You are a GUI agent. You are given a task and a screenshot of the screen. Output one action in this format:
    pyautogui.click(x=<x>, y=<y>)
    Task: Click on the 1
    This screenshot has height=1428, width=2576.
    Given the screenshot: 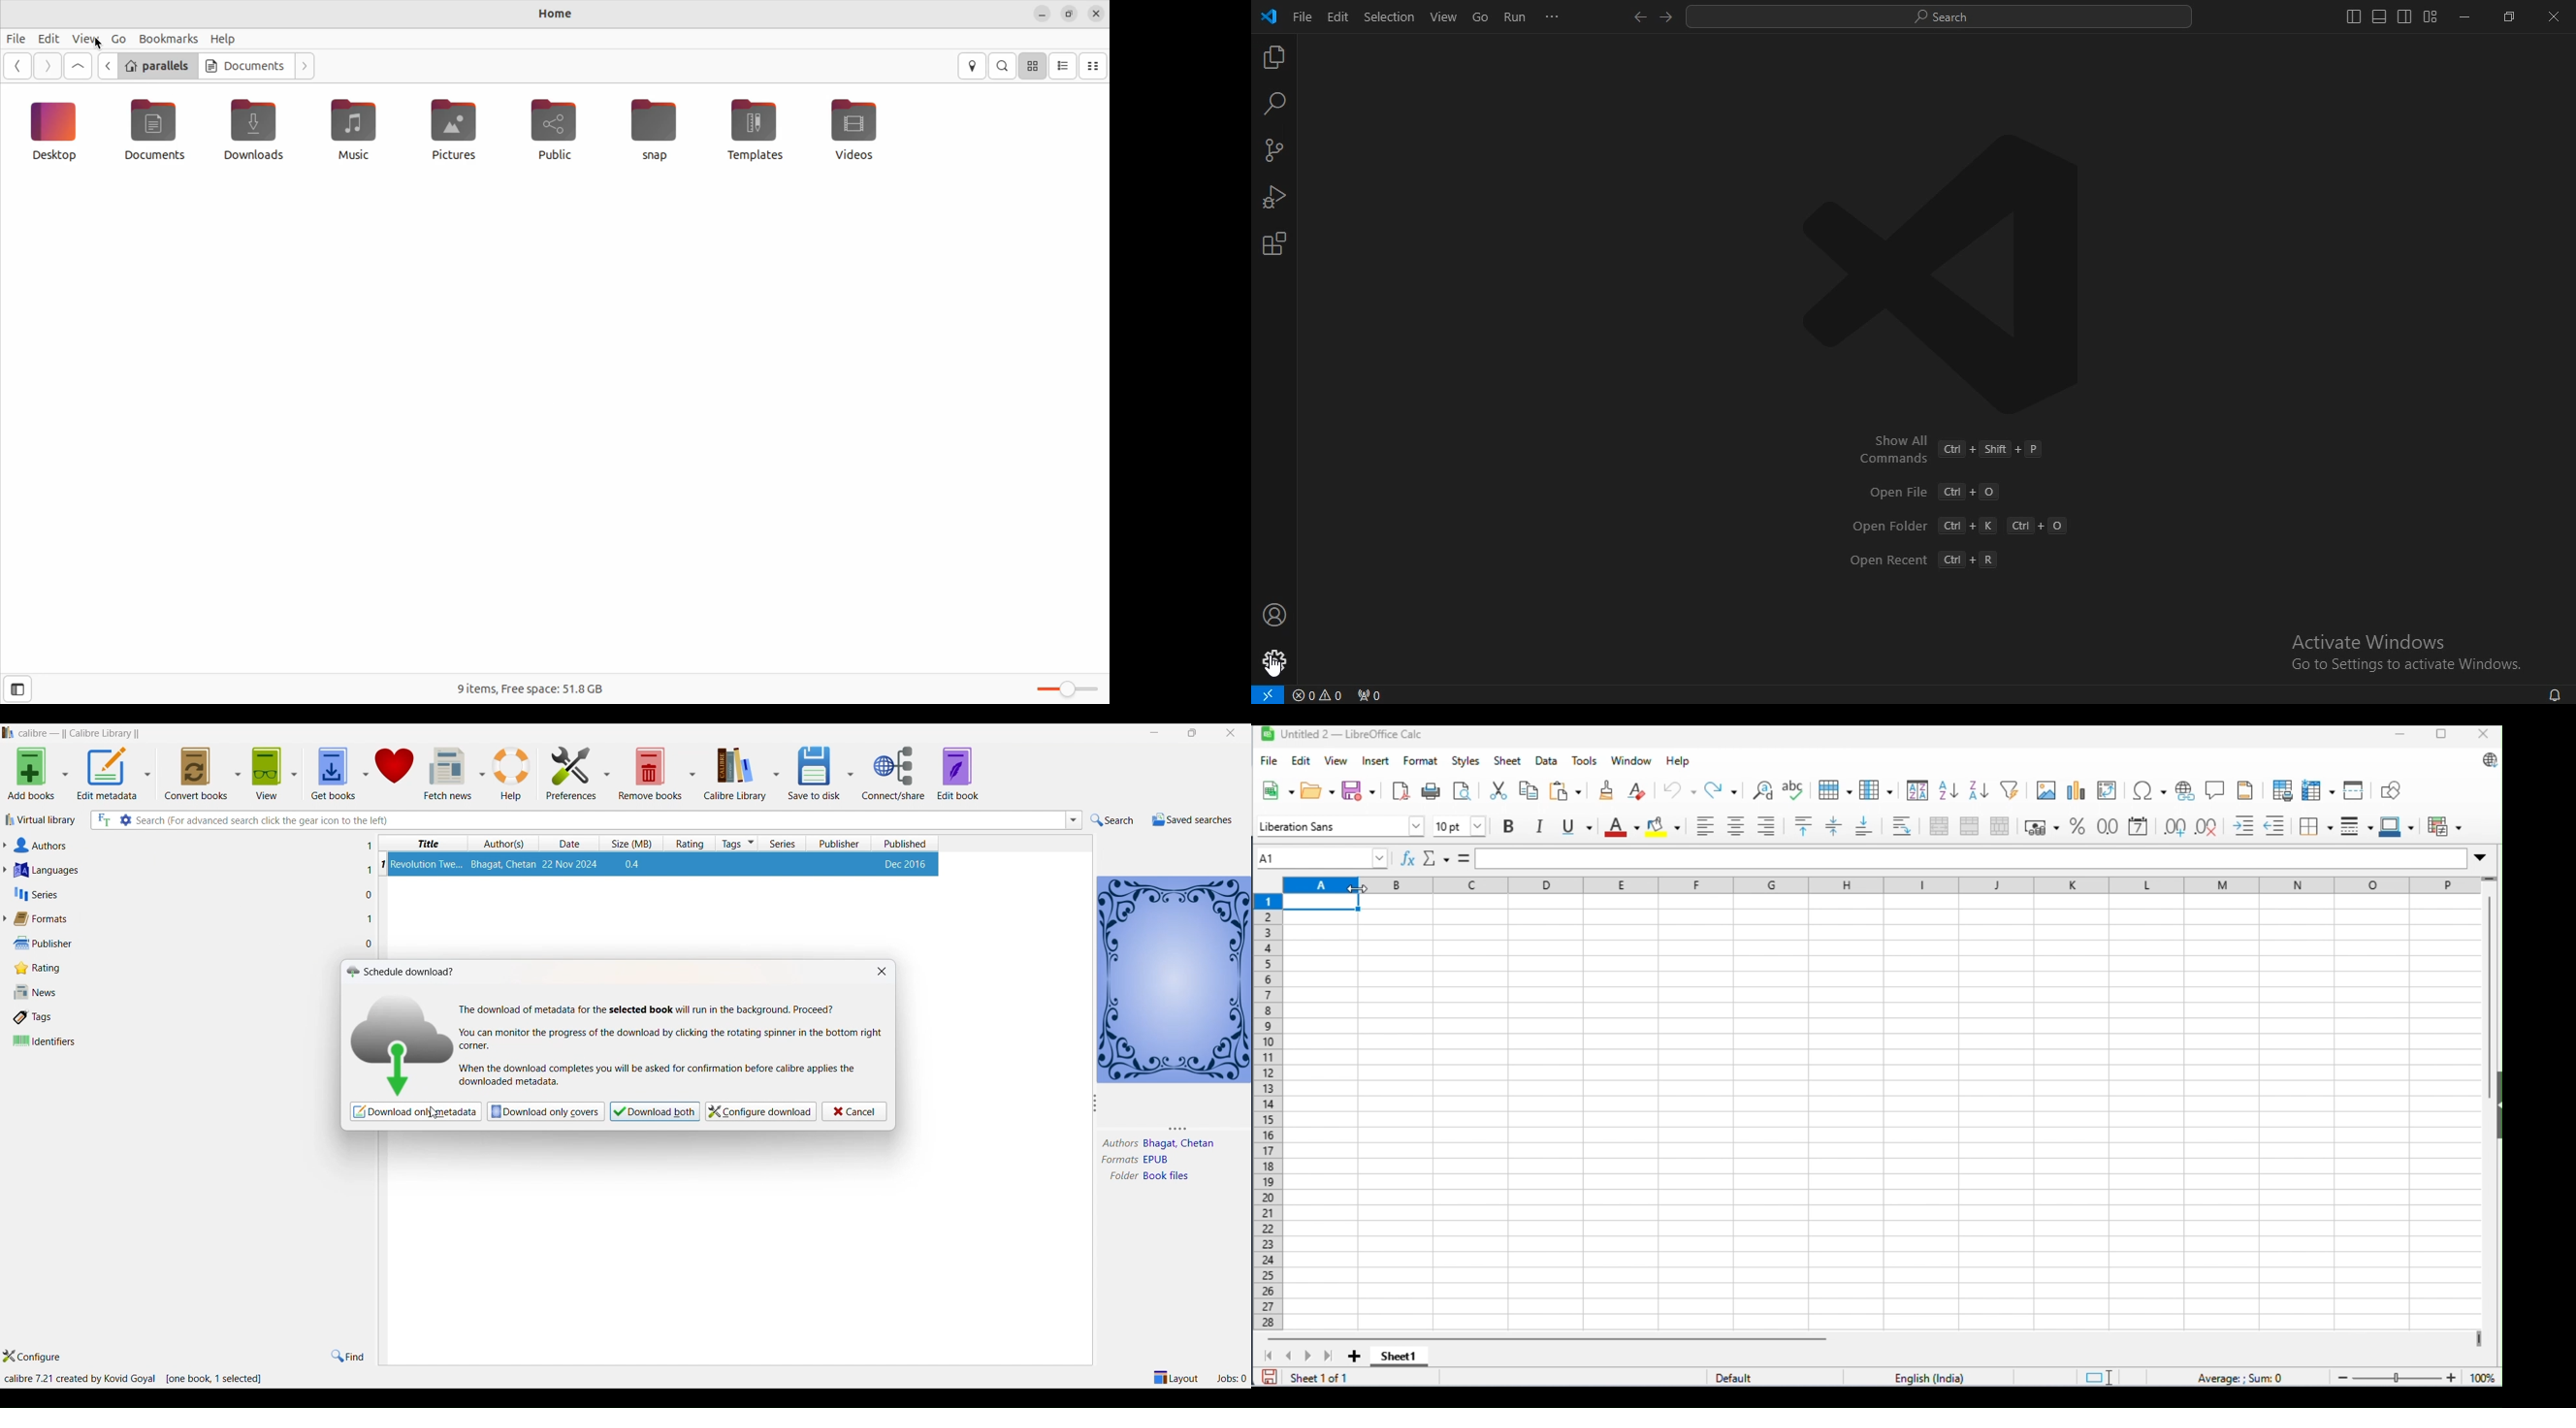 What is the action you would take?
    pyautogui.click(x=370, y=919)
    